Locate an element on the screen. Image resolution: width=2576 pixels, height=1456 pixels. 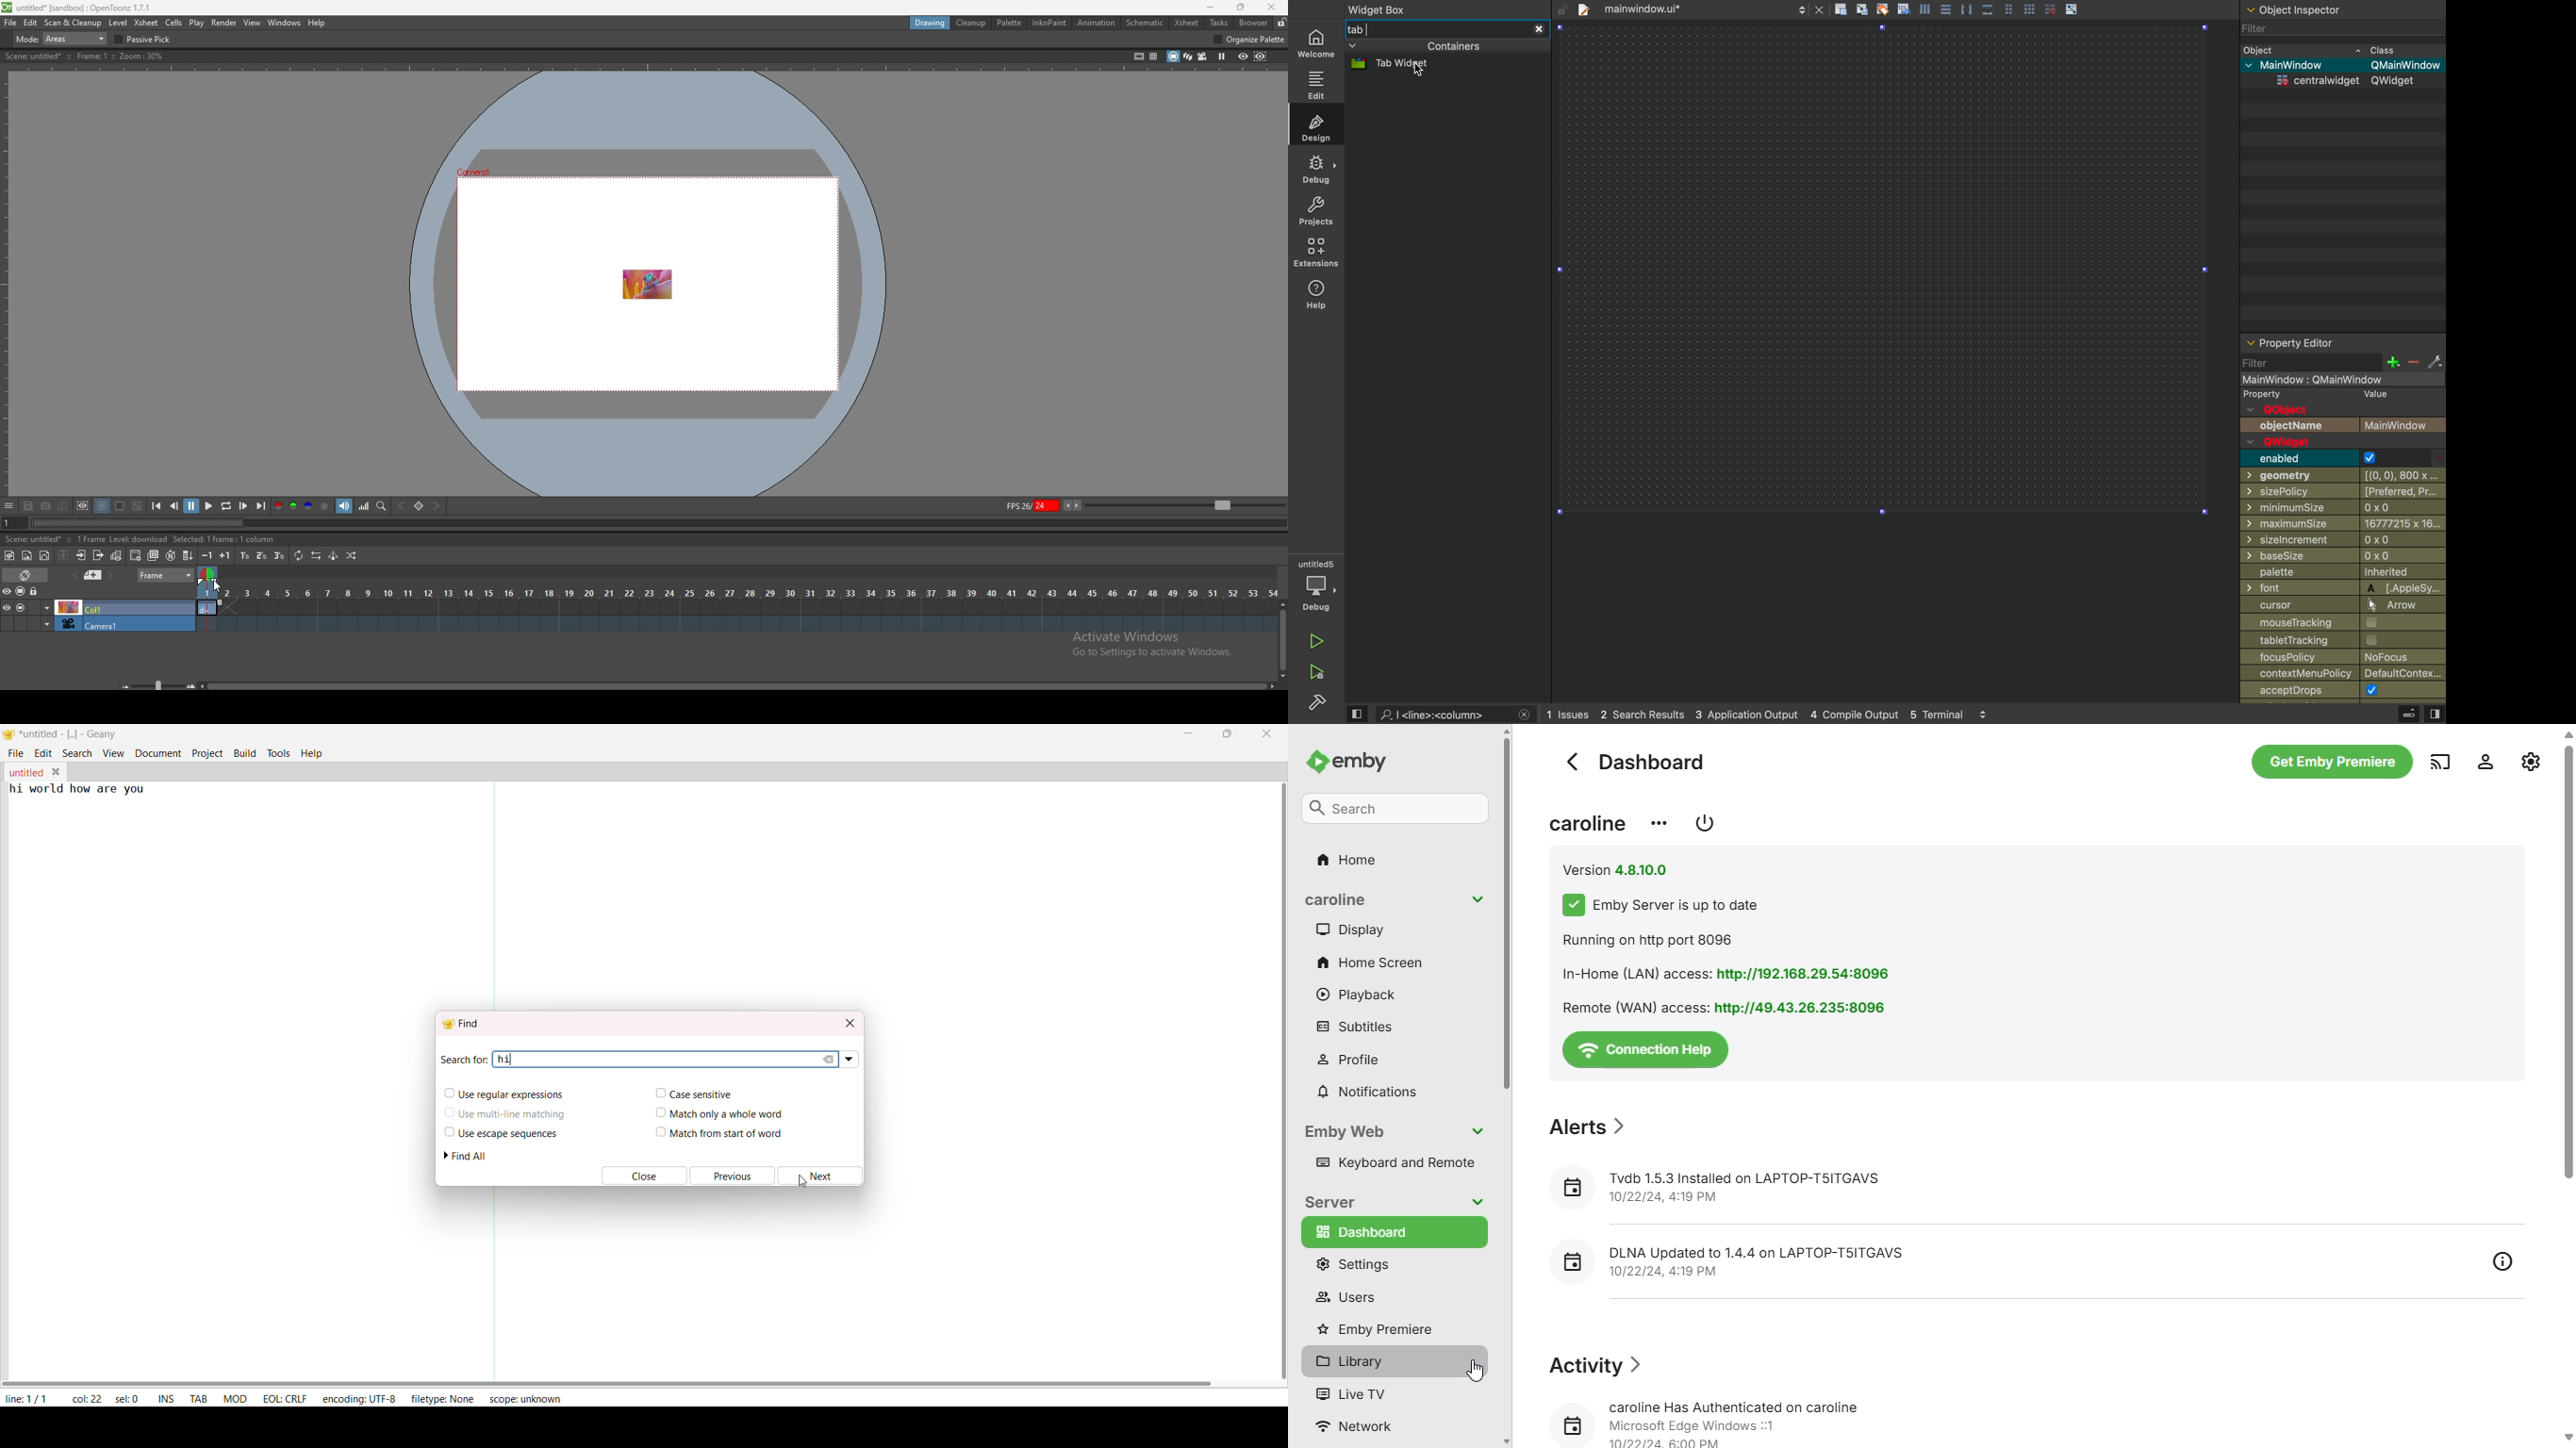
labeltracking is located at coordinates (2344, 641).